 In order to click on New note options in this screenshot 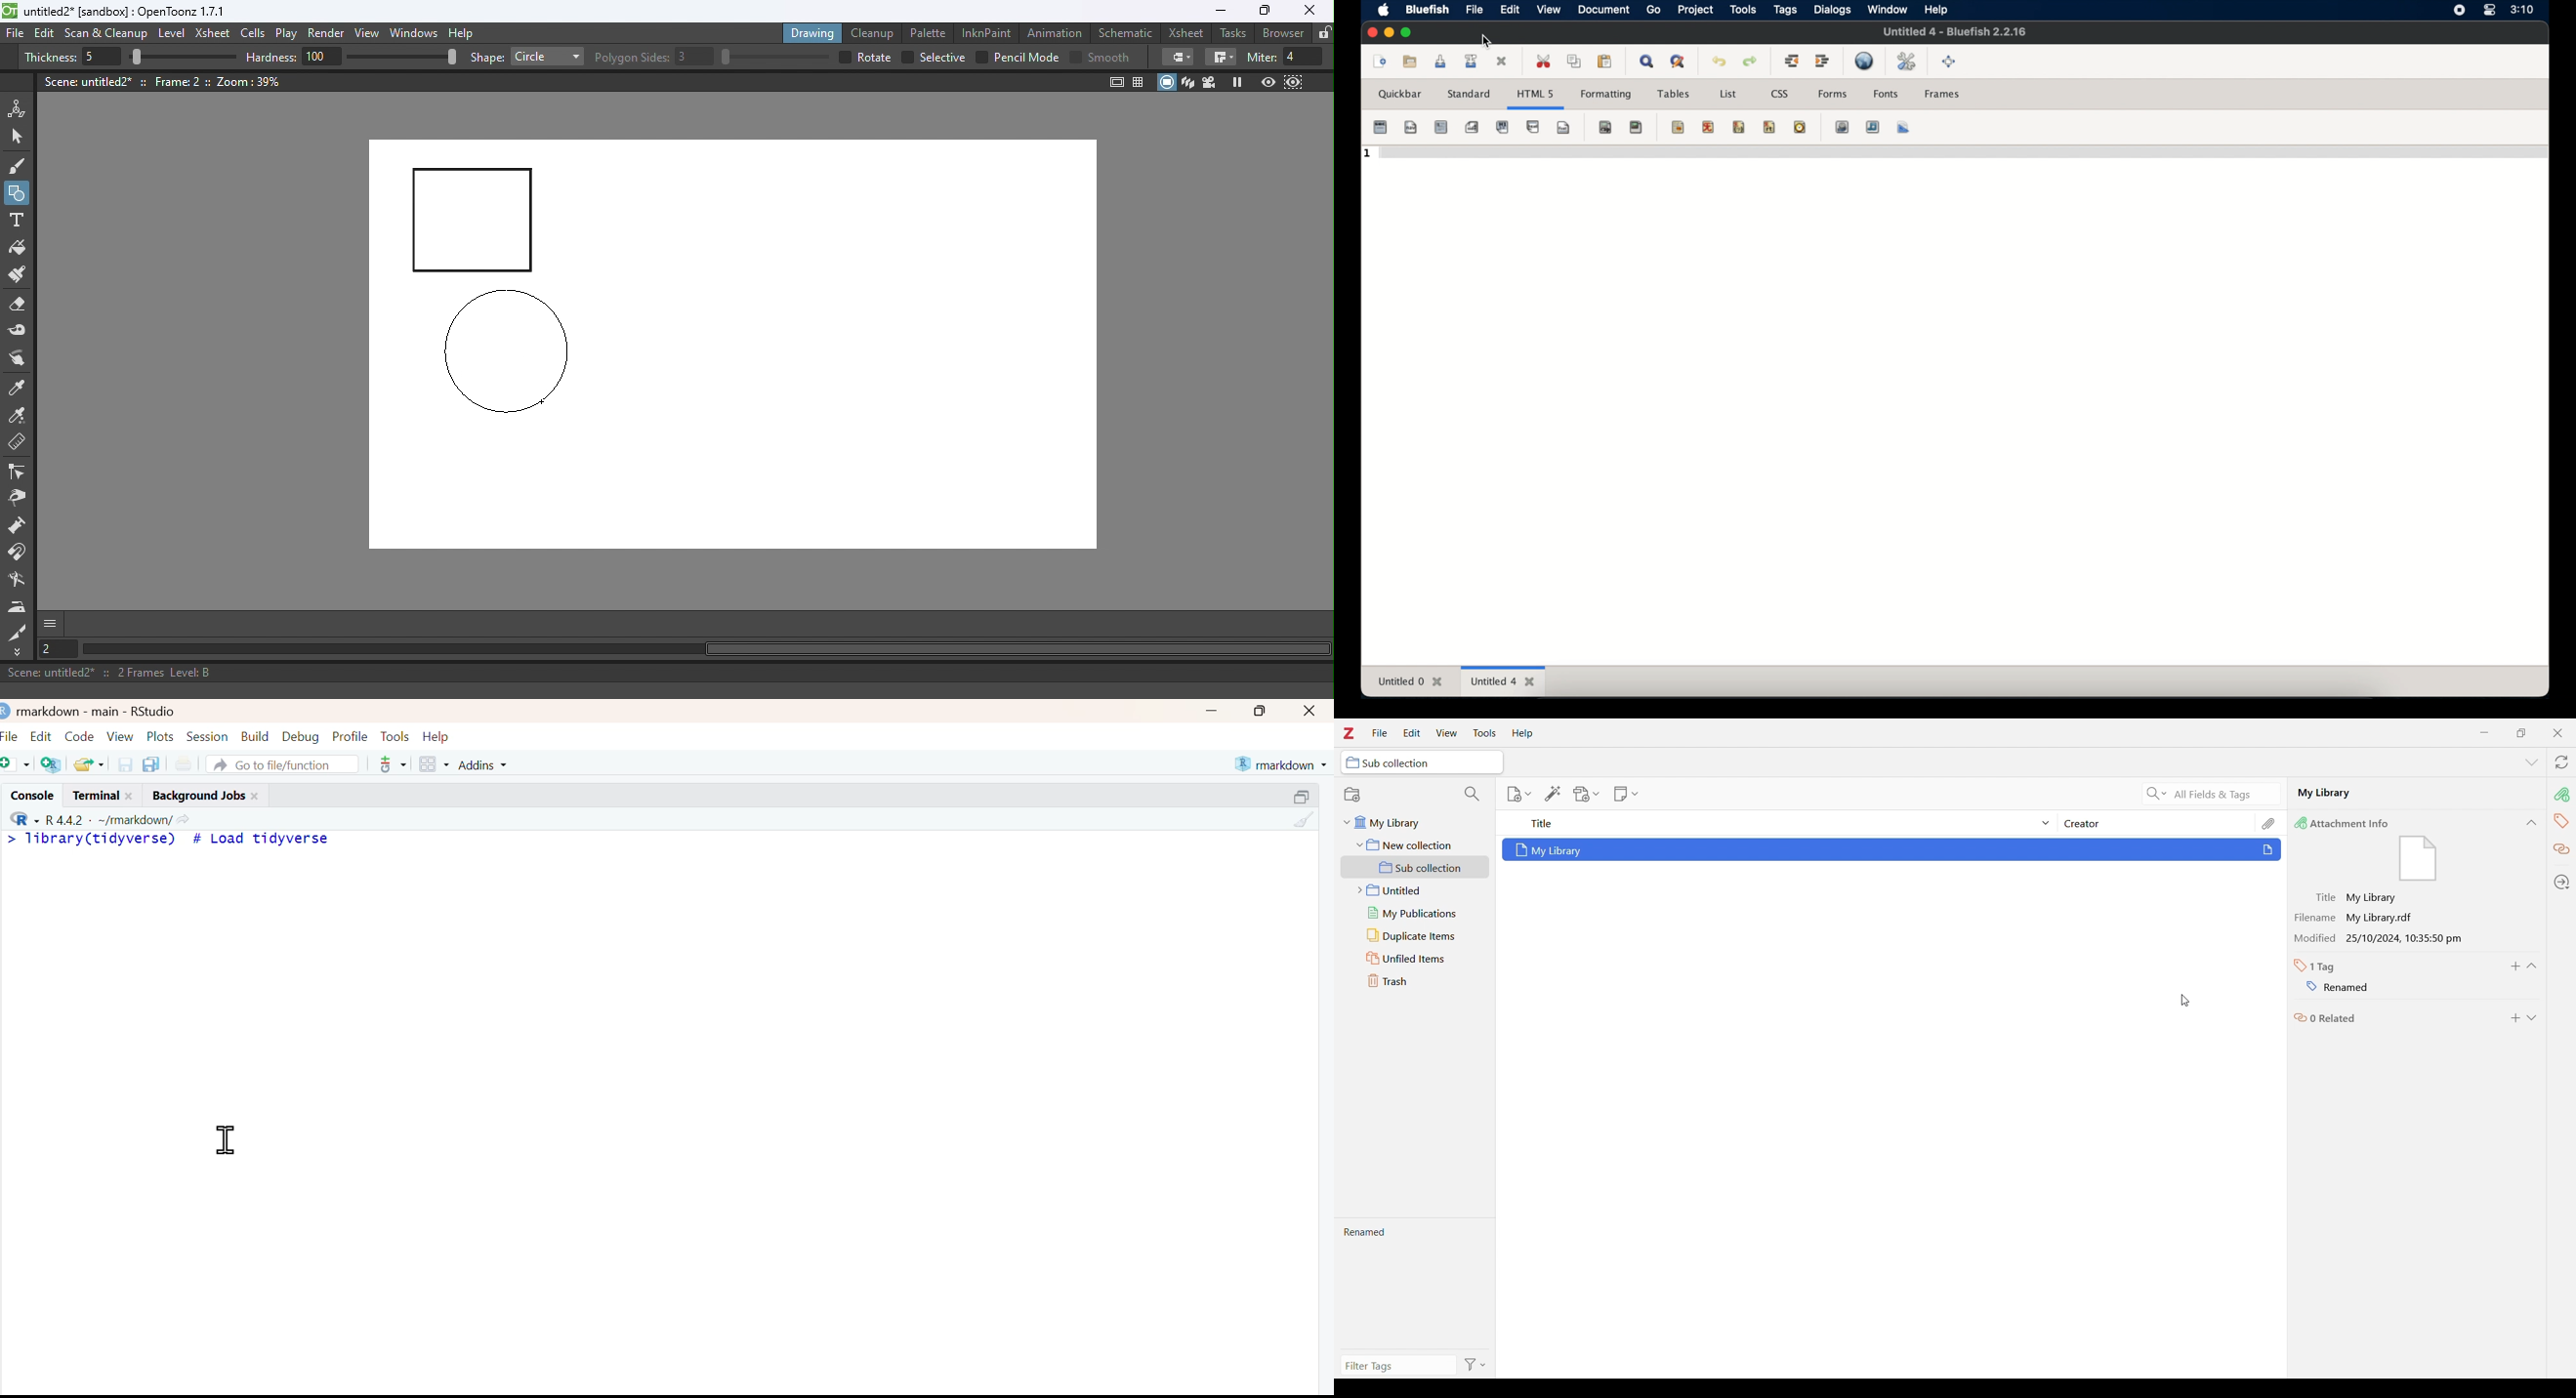, I will do `click(1627, 794)`.